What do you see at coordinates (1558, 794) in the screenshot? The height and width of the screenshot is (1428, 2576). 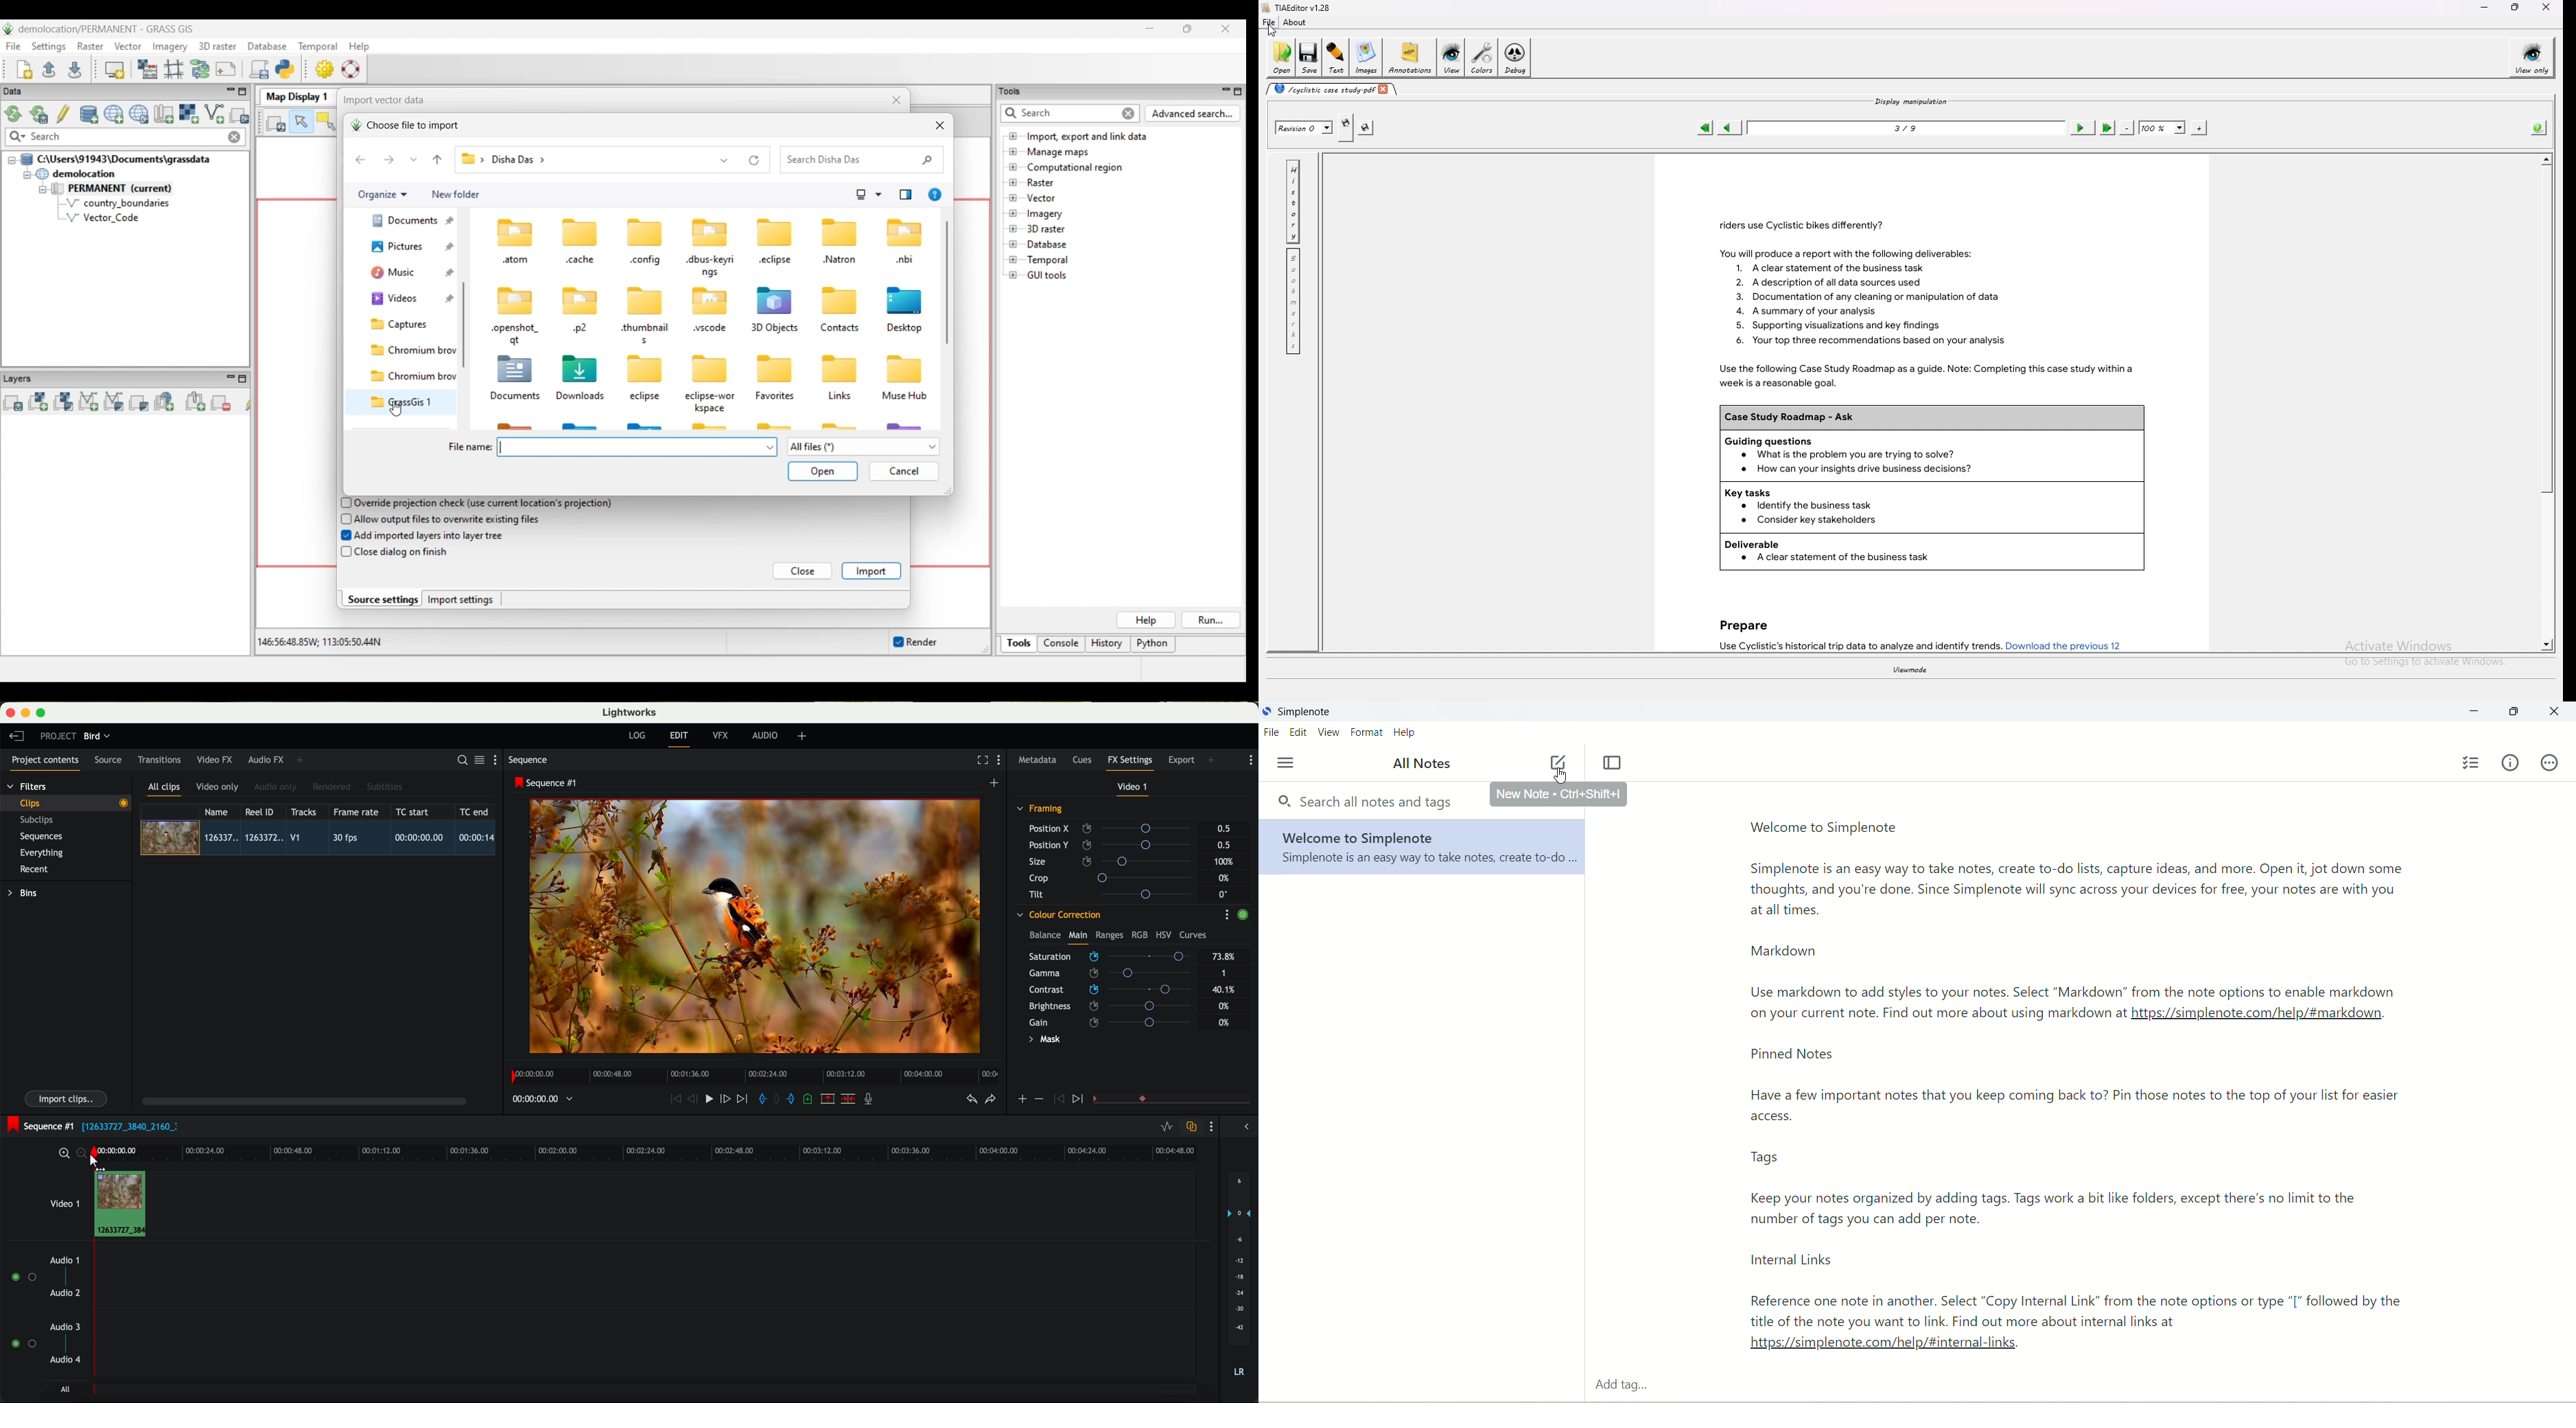 I see `new note` at bounding box center [1558, 794].